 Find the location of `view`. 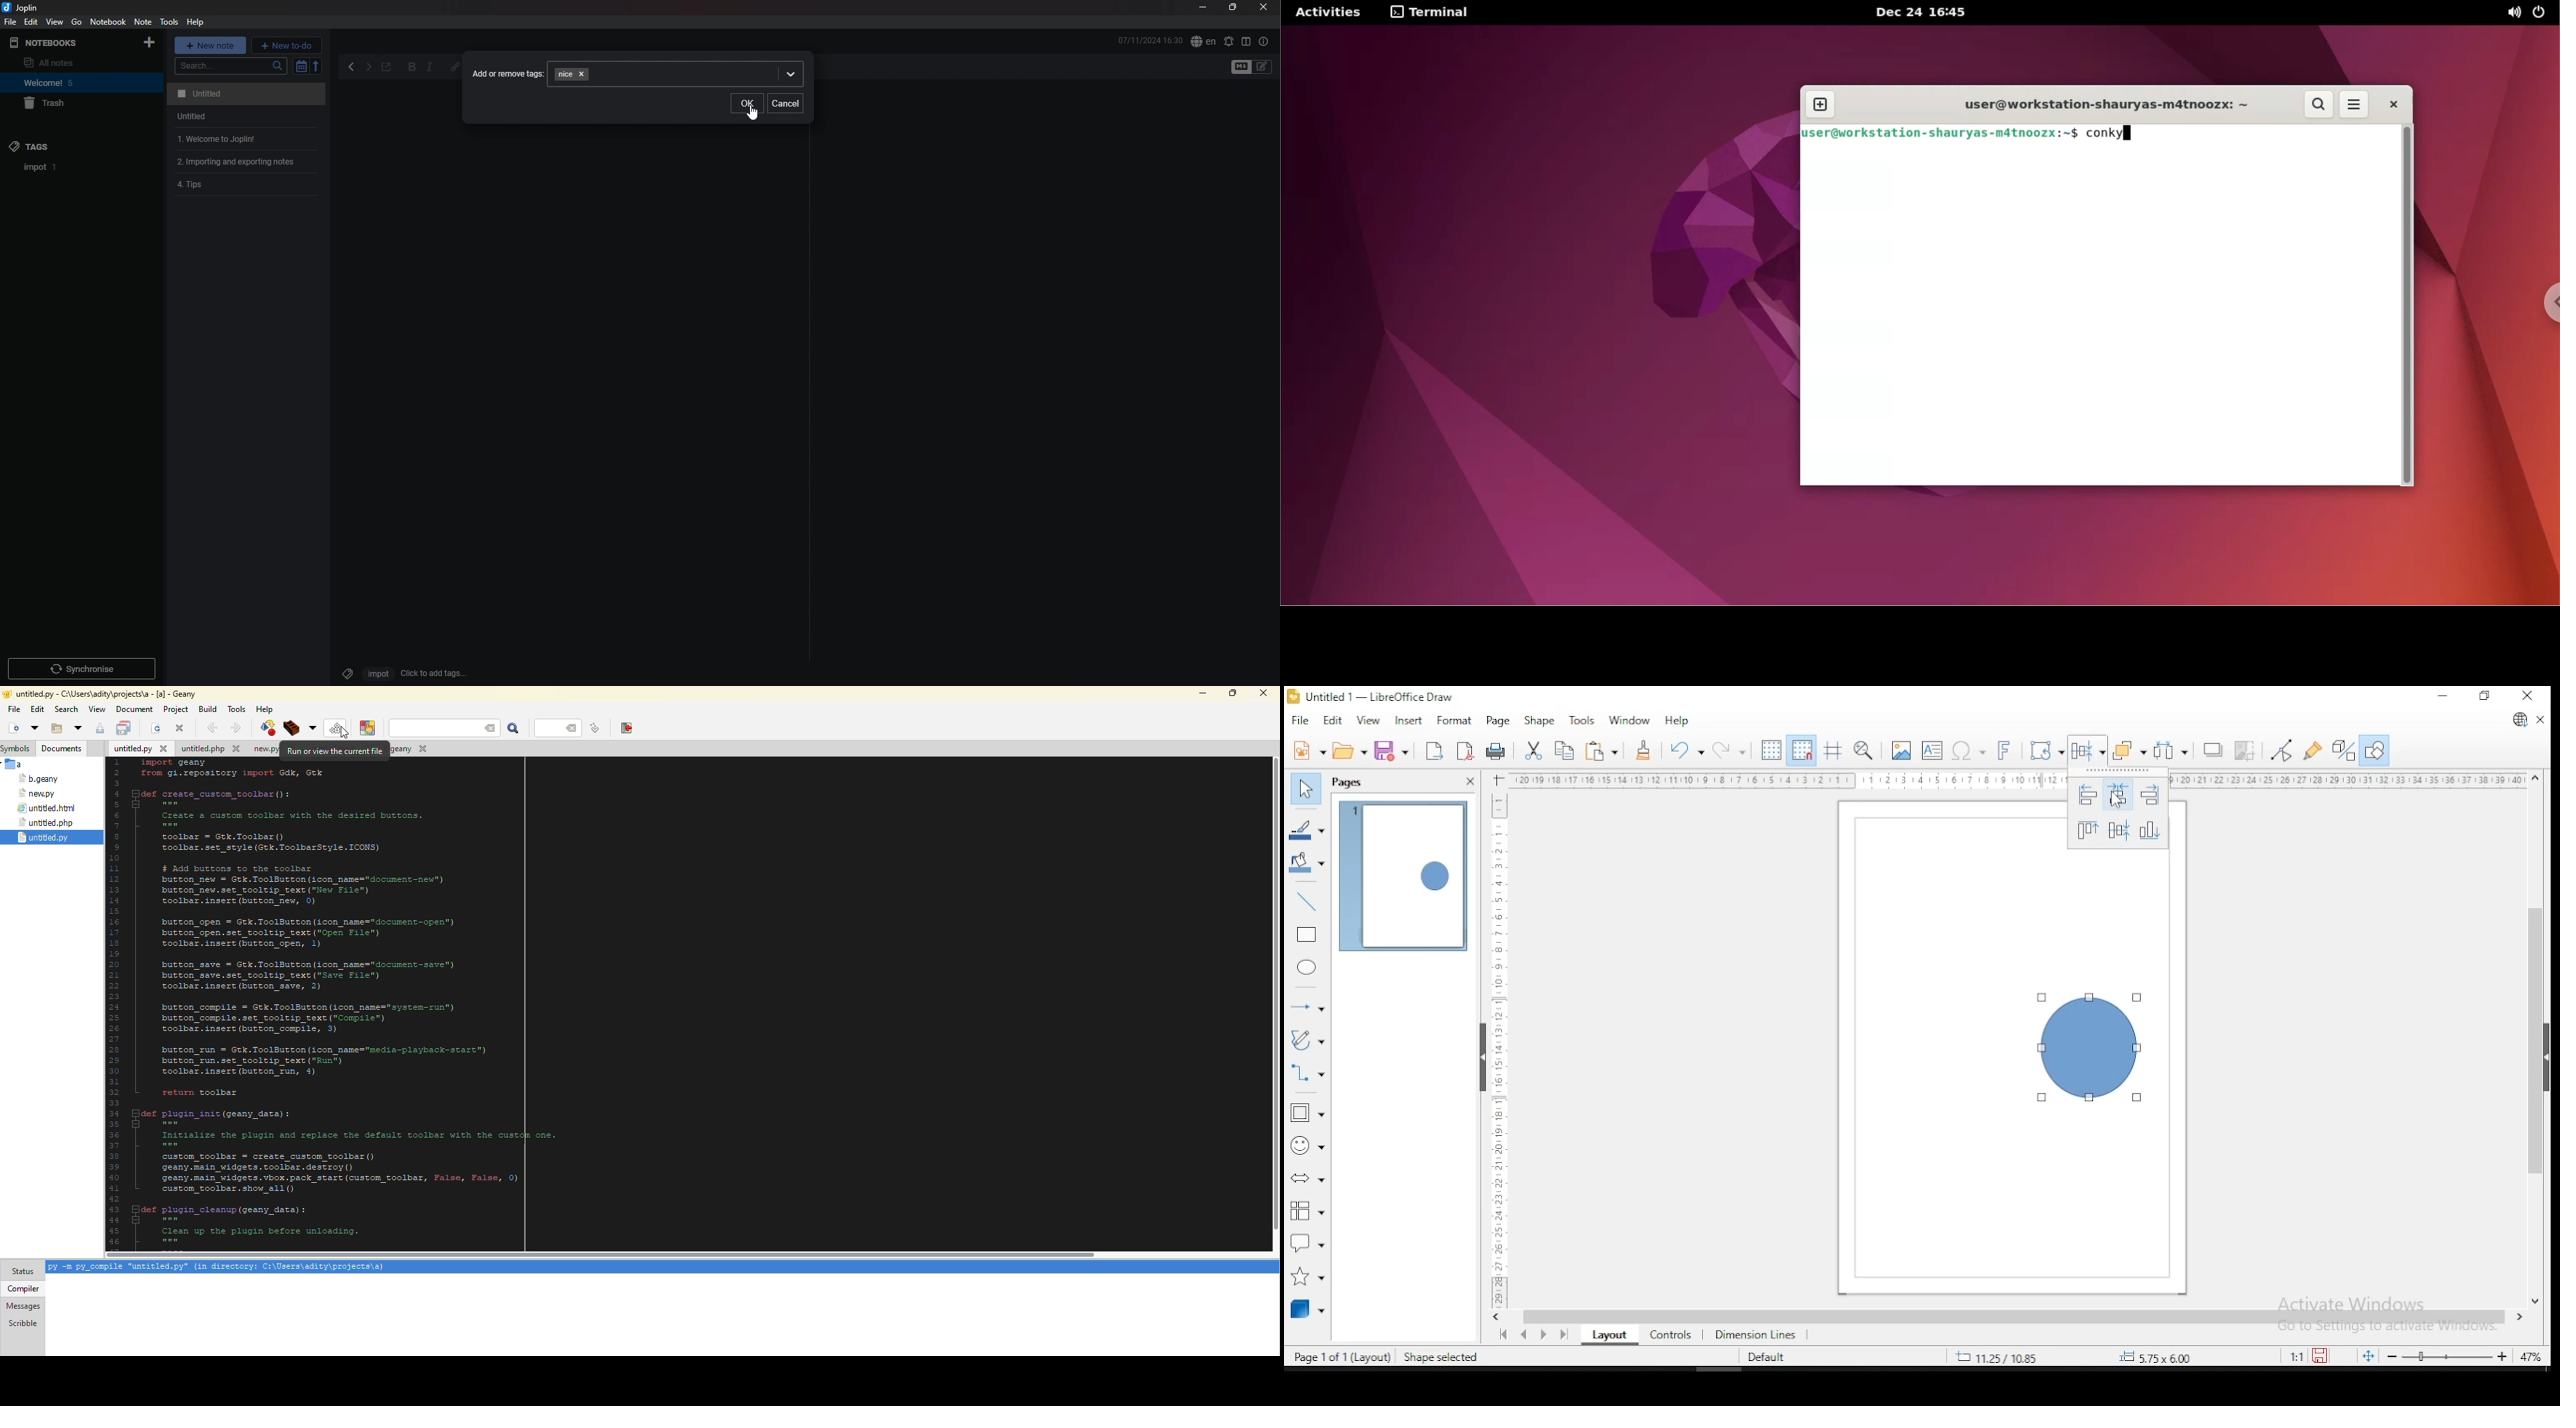

view is located at coordinates (1368, 721).